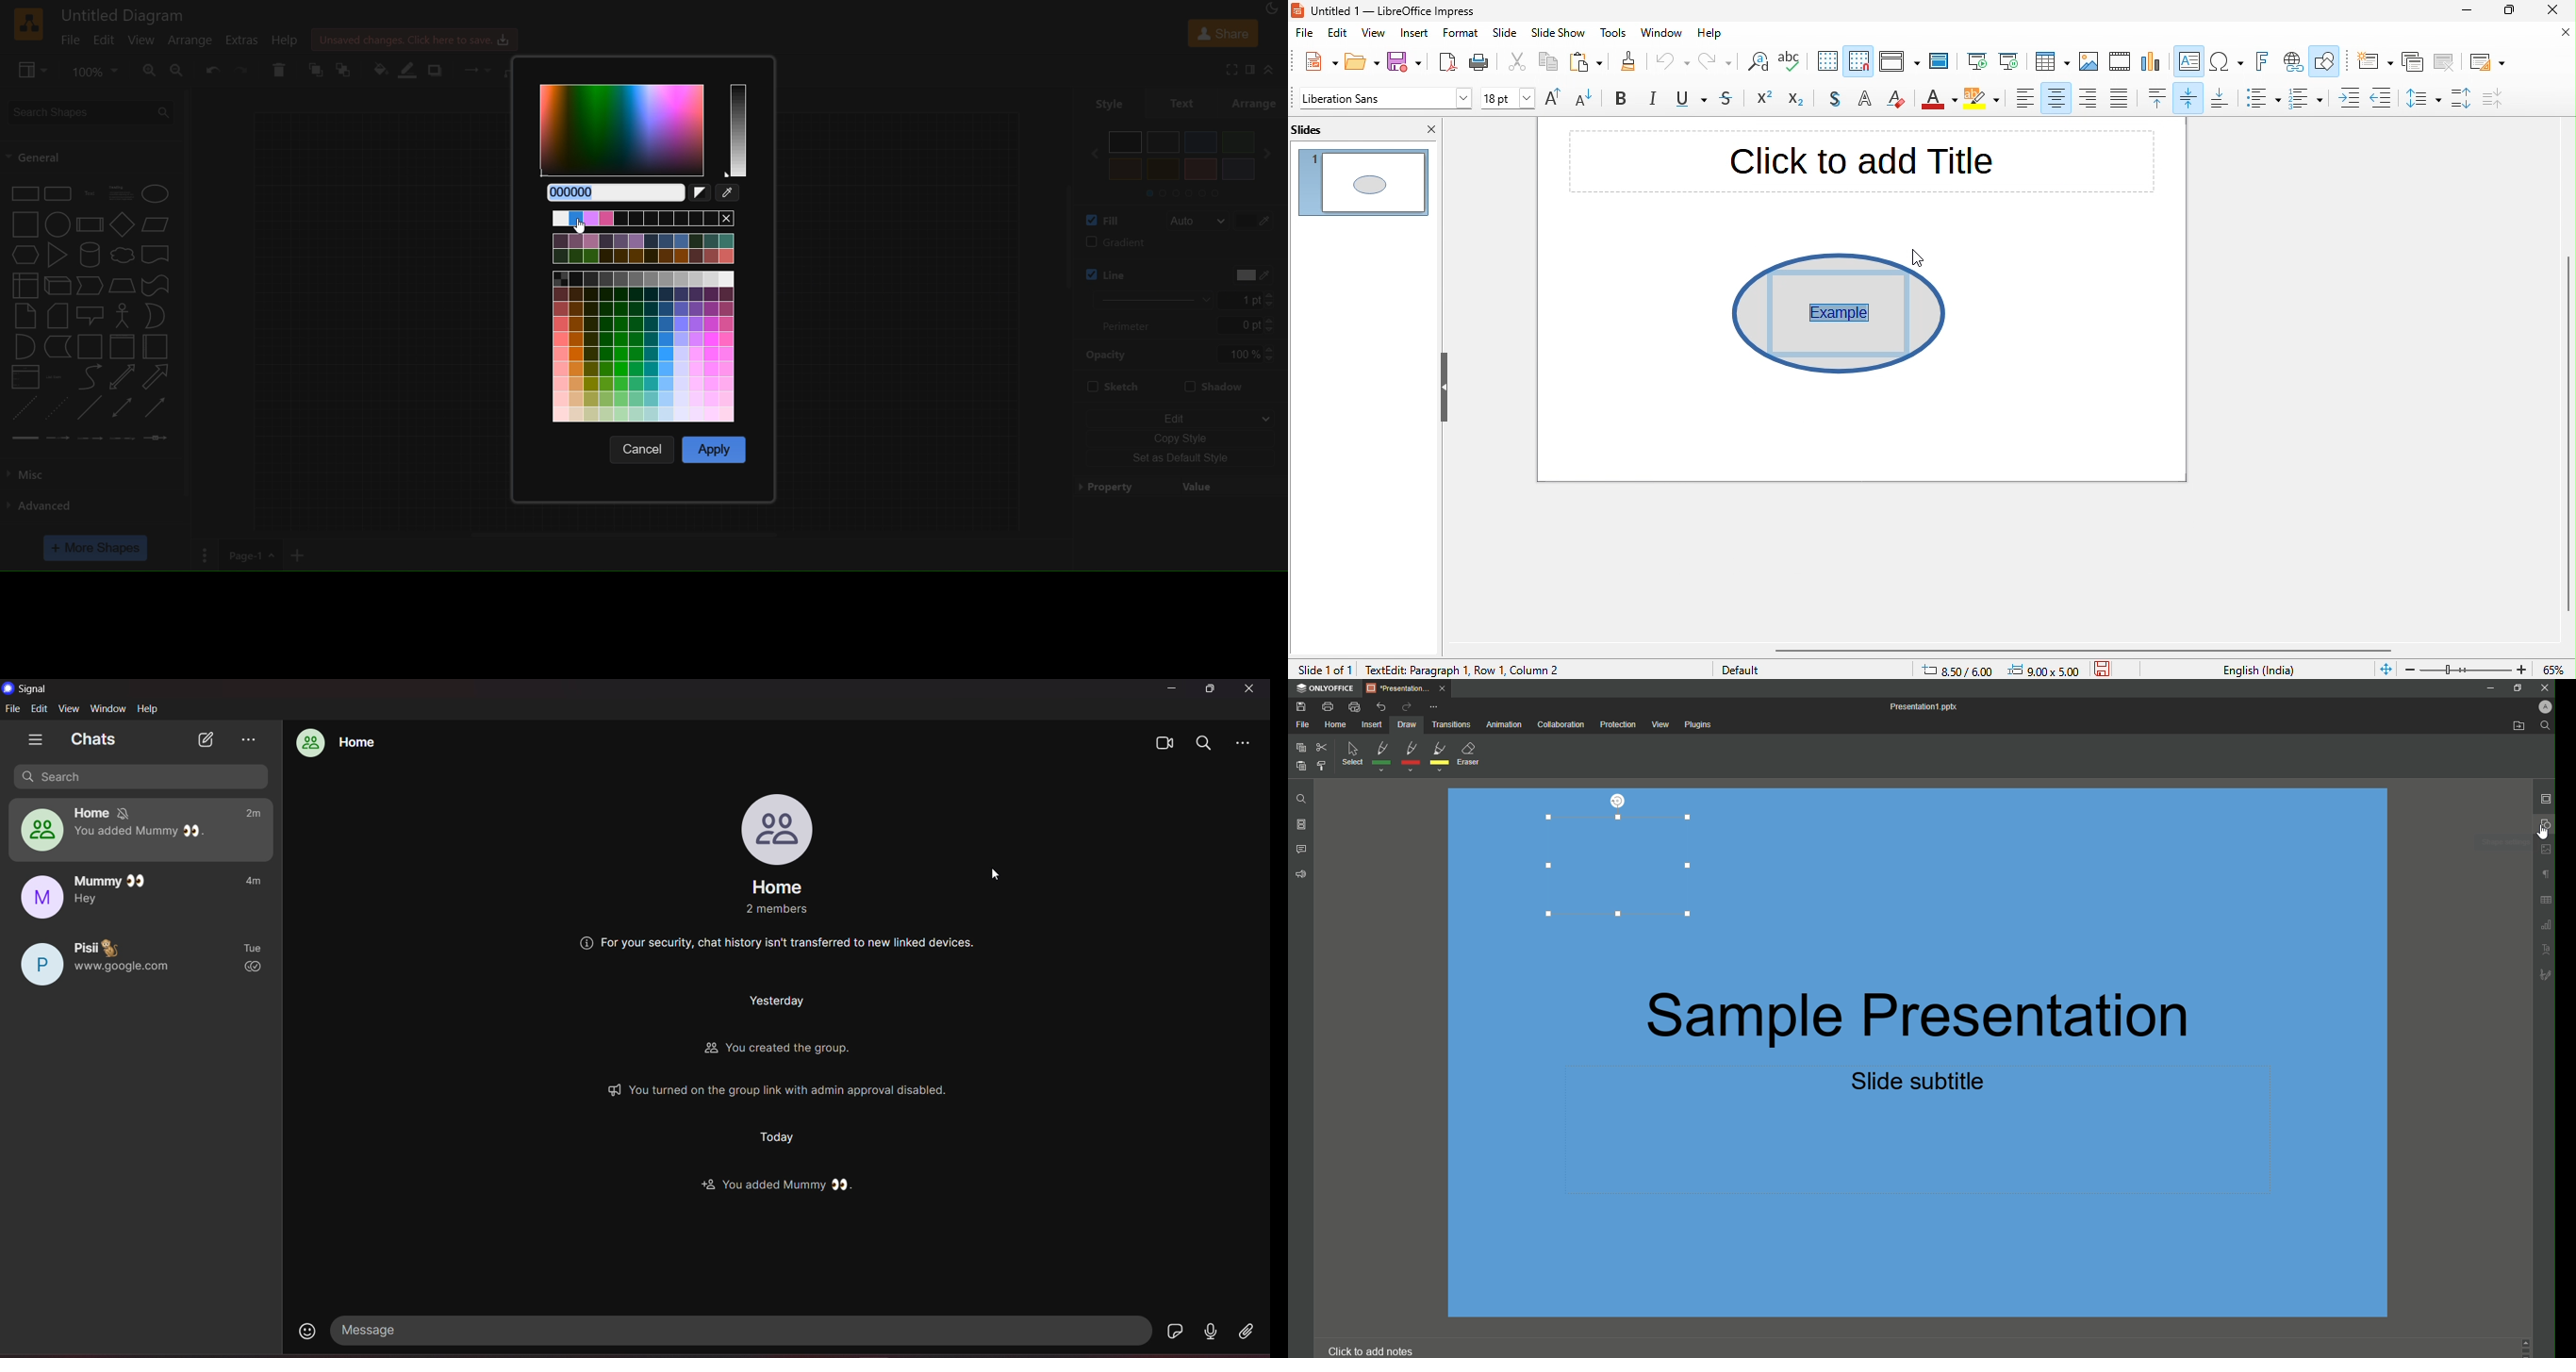 The image size is (2576, 1372). What do you see at coordinates (1056, 253) in the screenshot?
I see `scroll` at bounding box center [1056, 253].